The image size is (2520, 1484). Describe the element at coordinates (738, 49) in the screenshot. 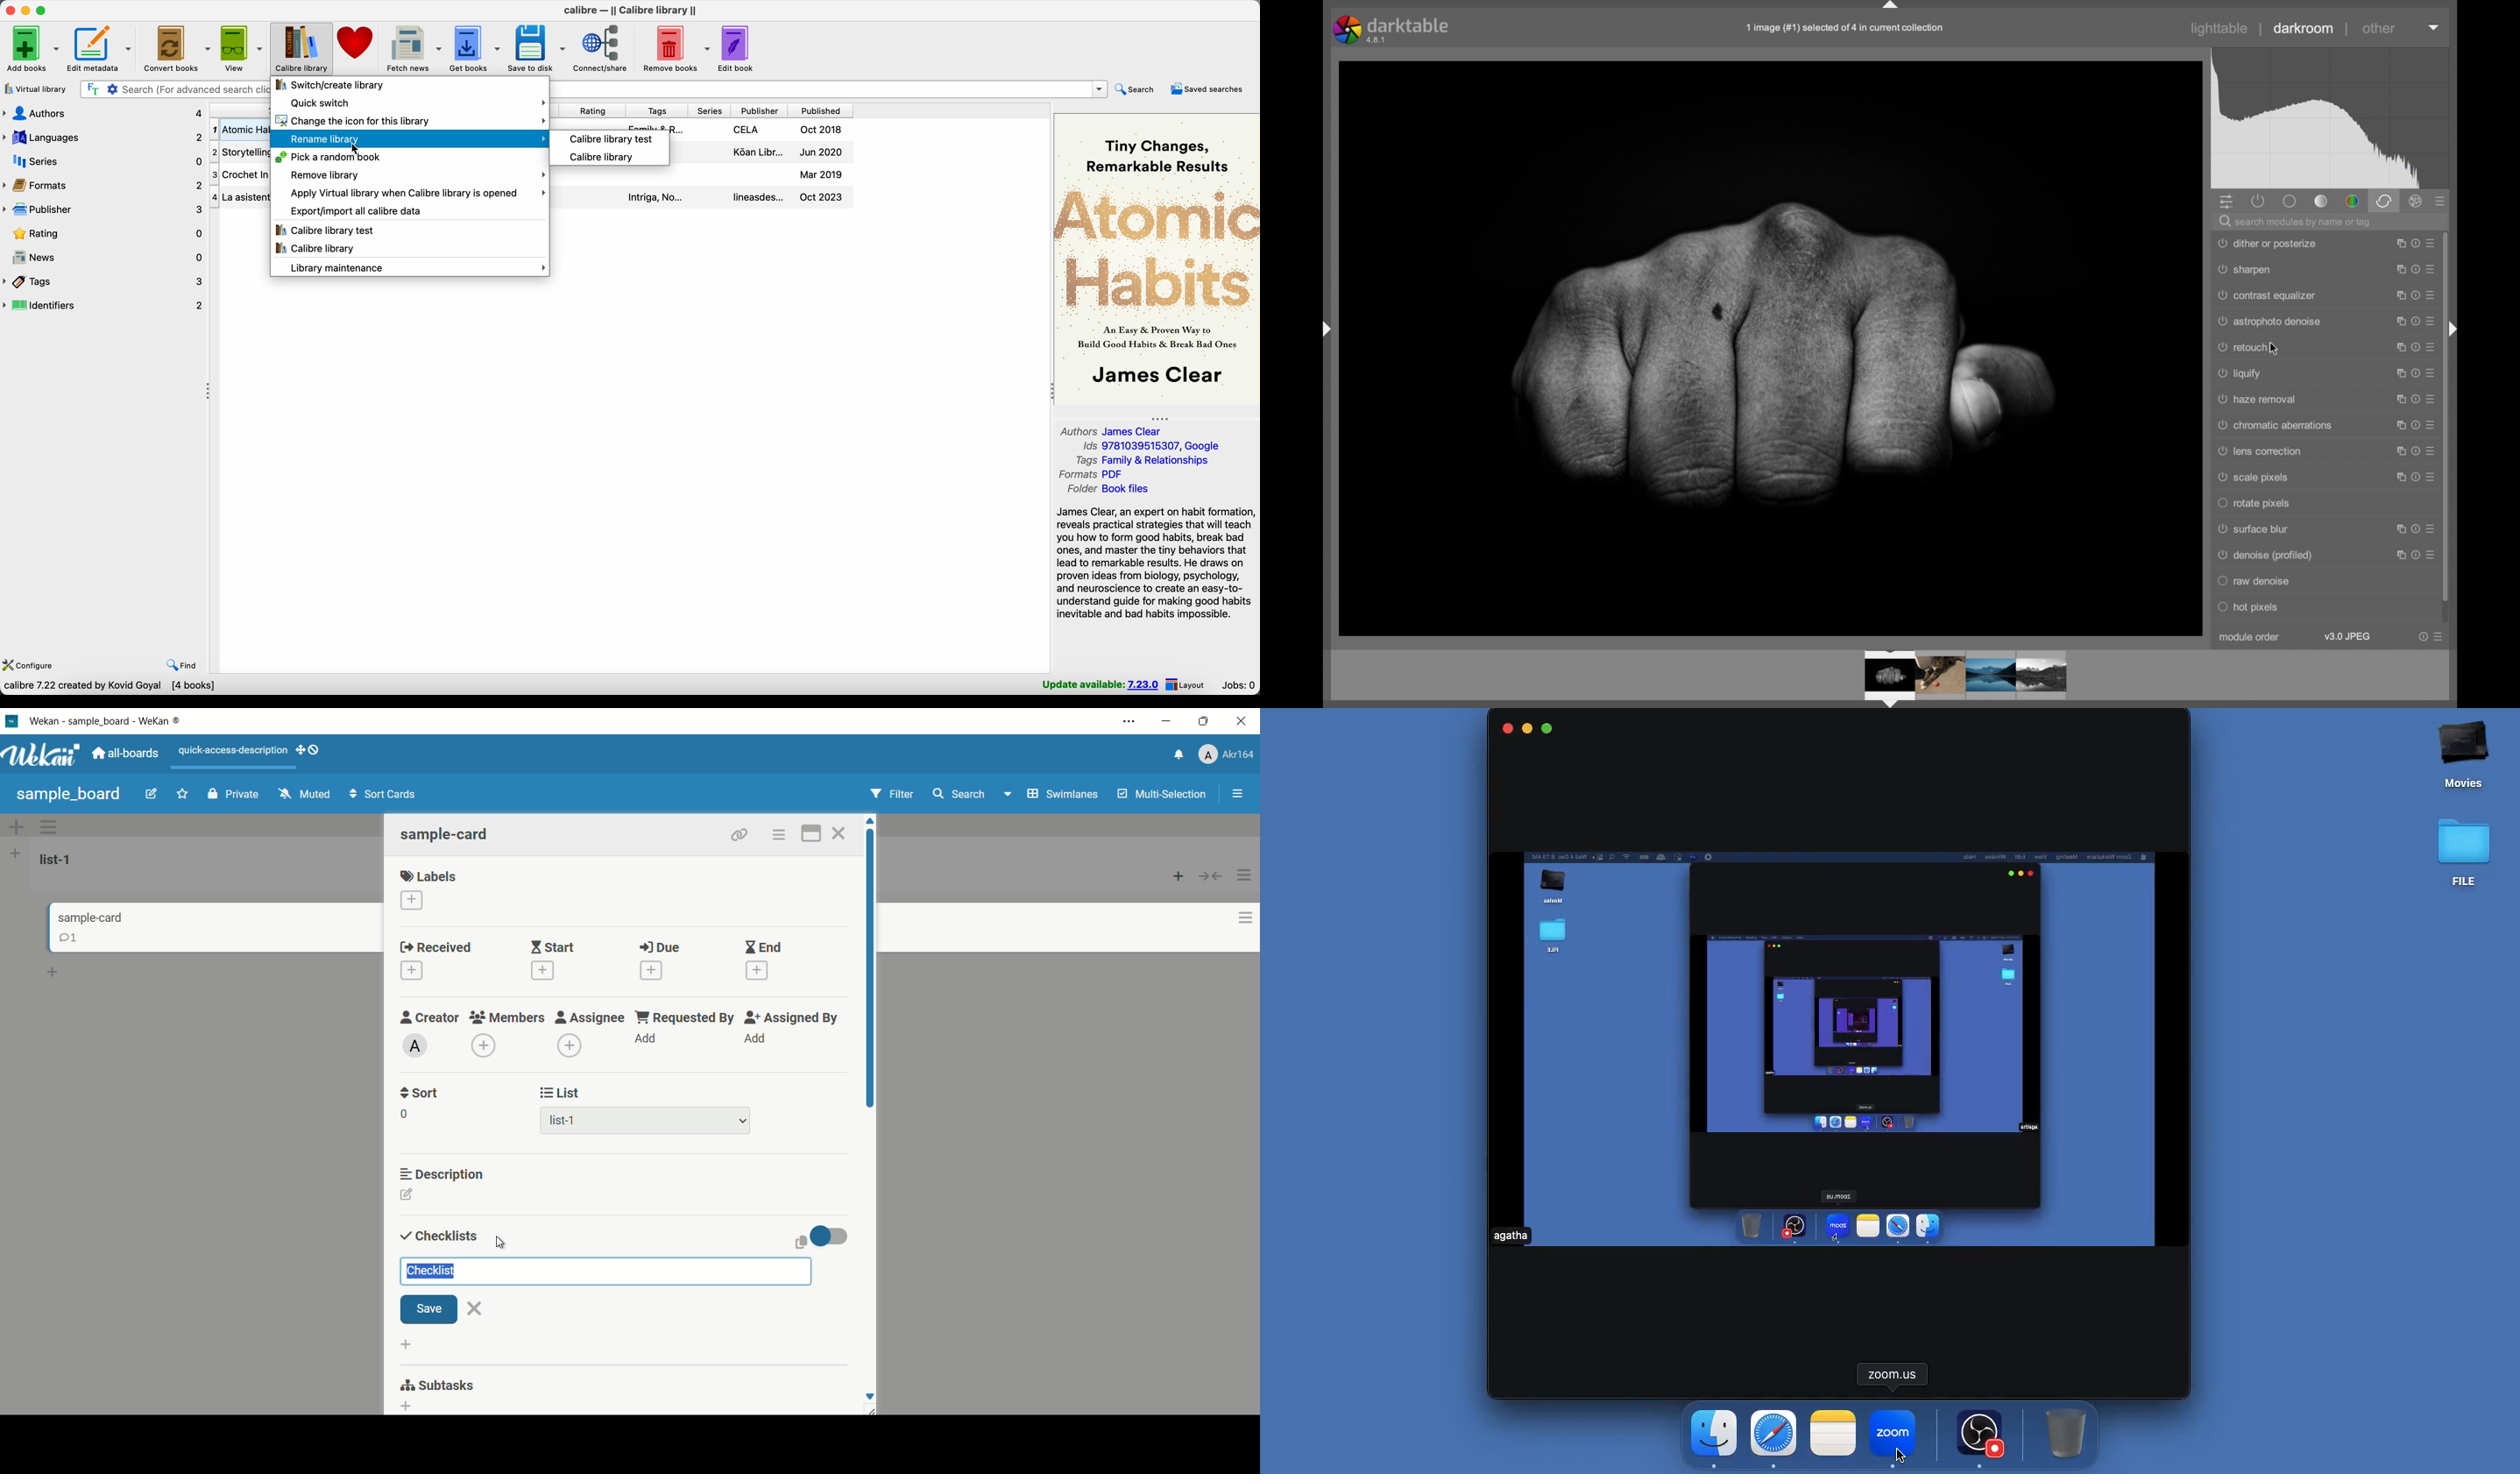

I see `edit book` at that location.